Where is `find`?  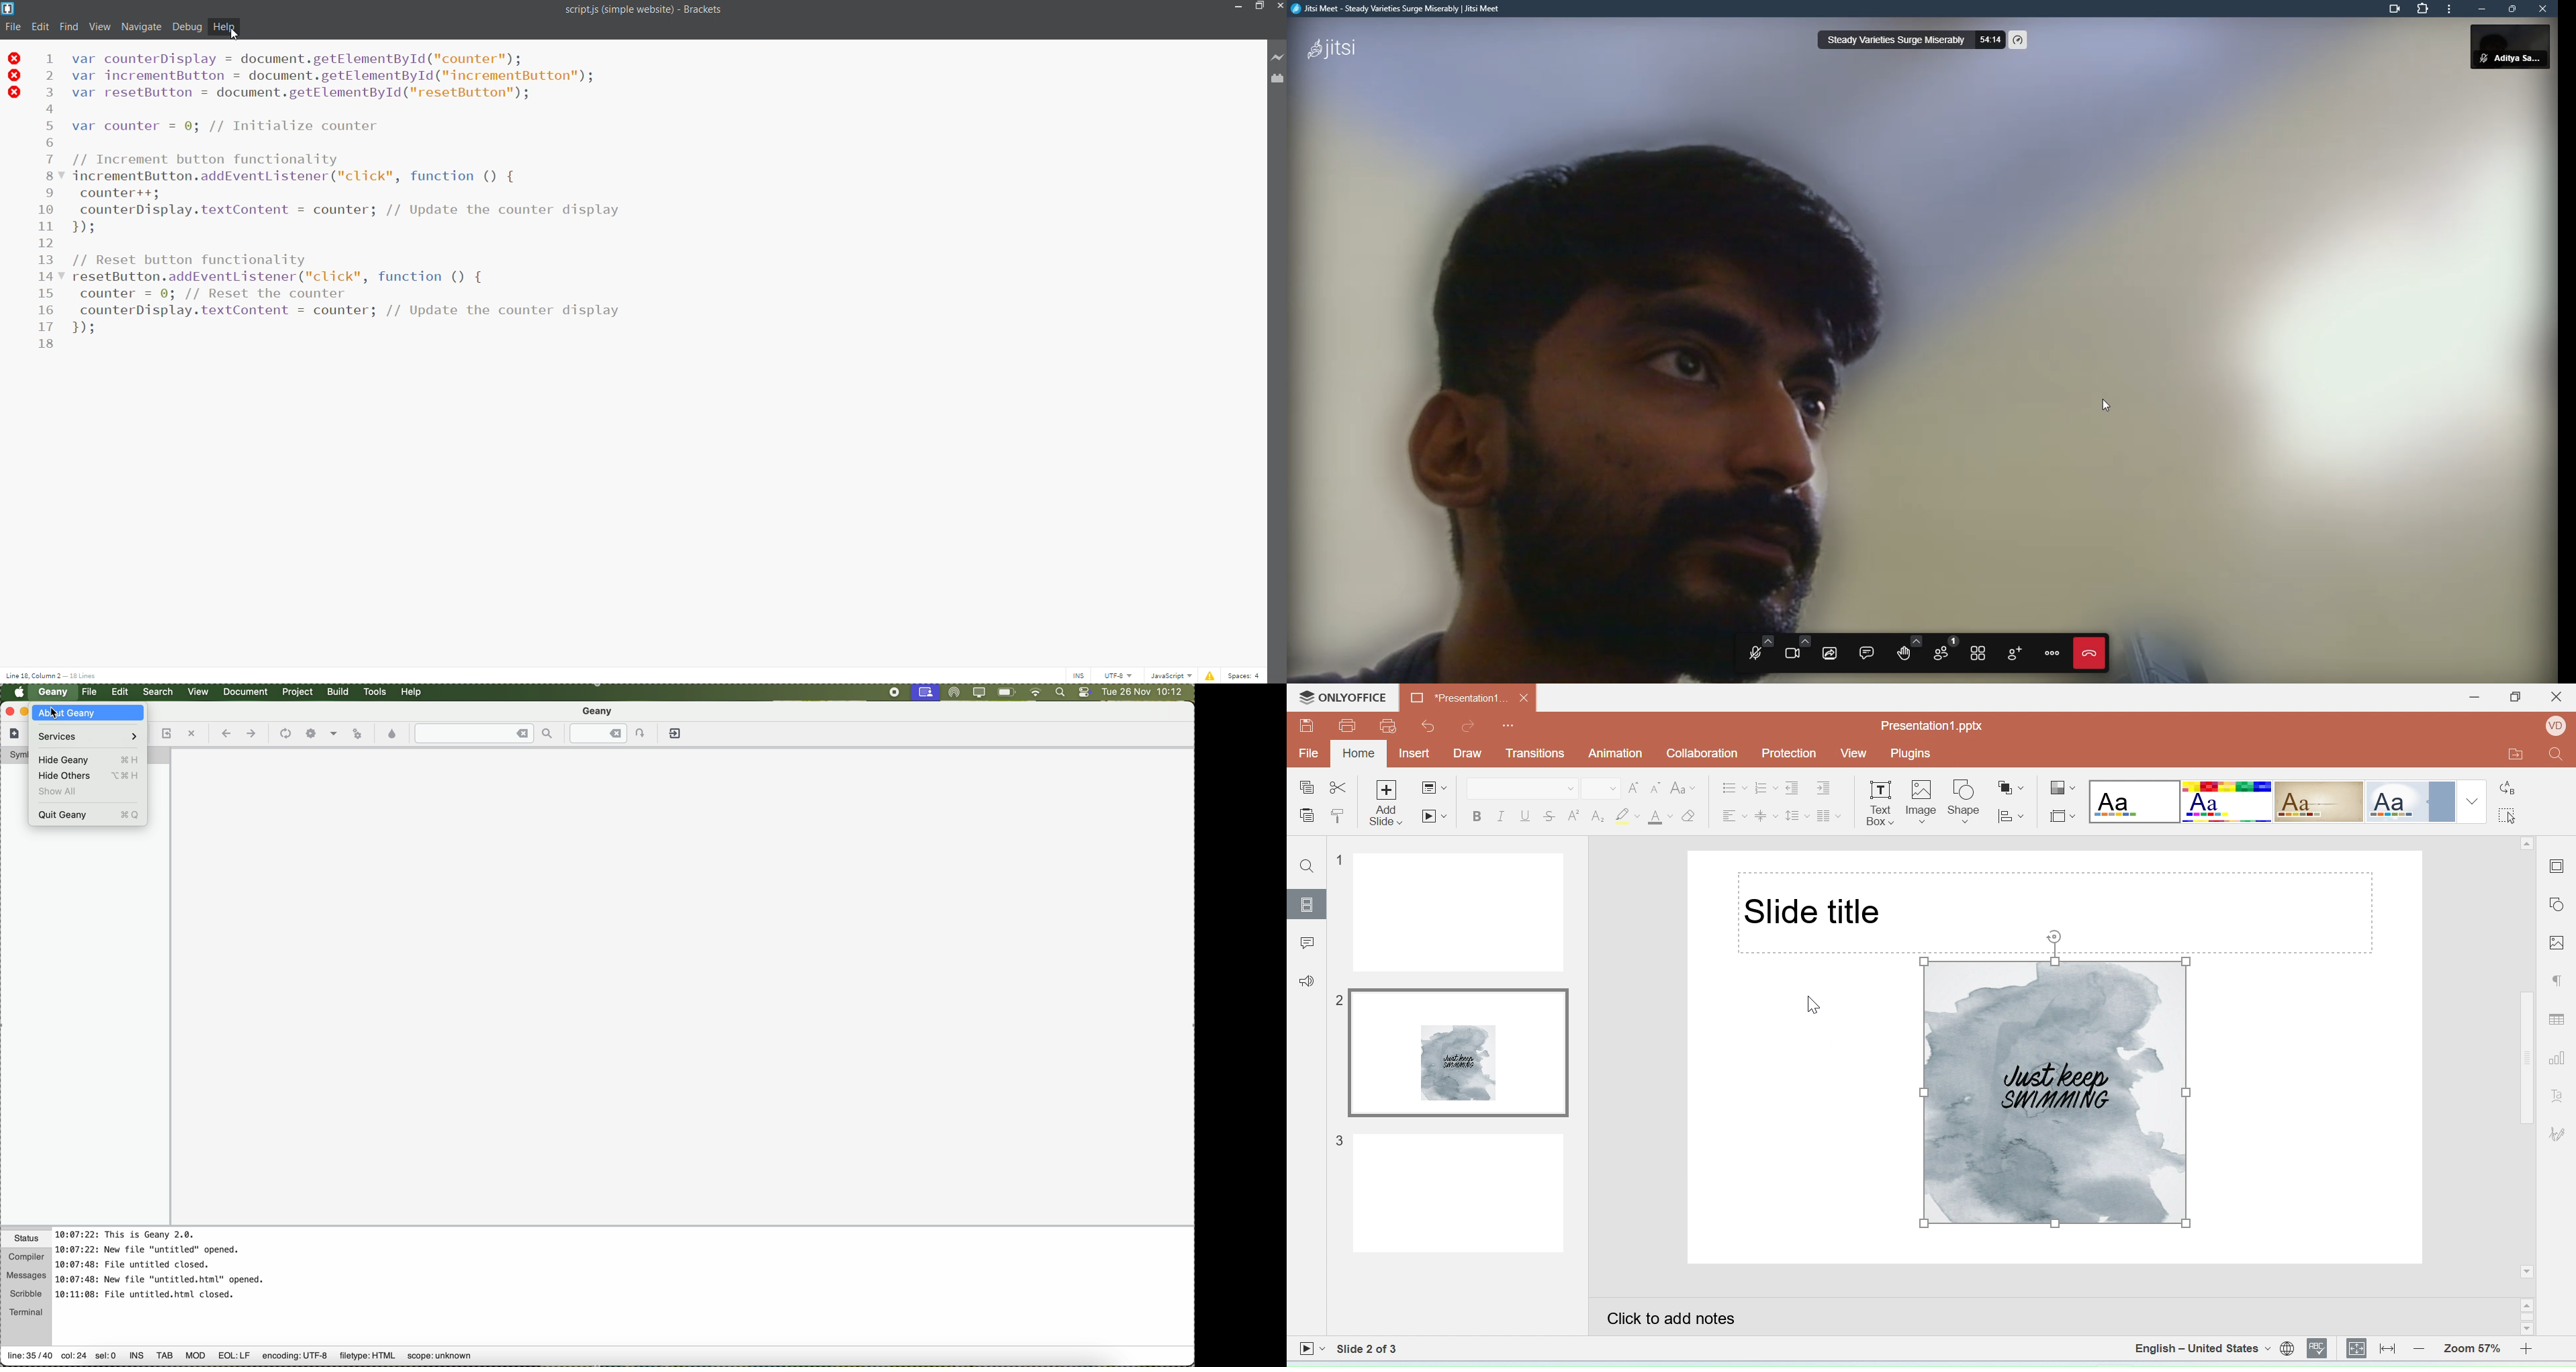 find is located at coordinates (70, 26).